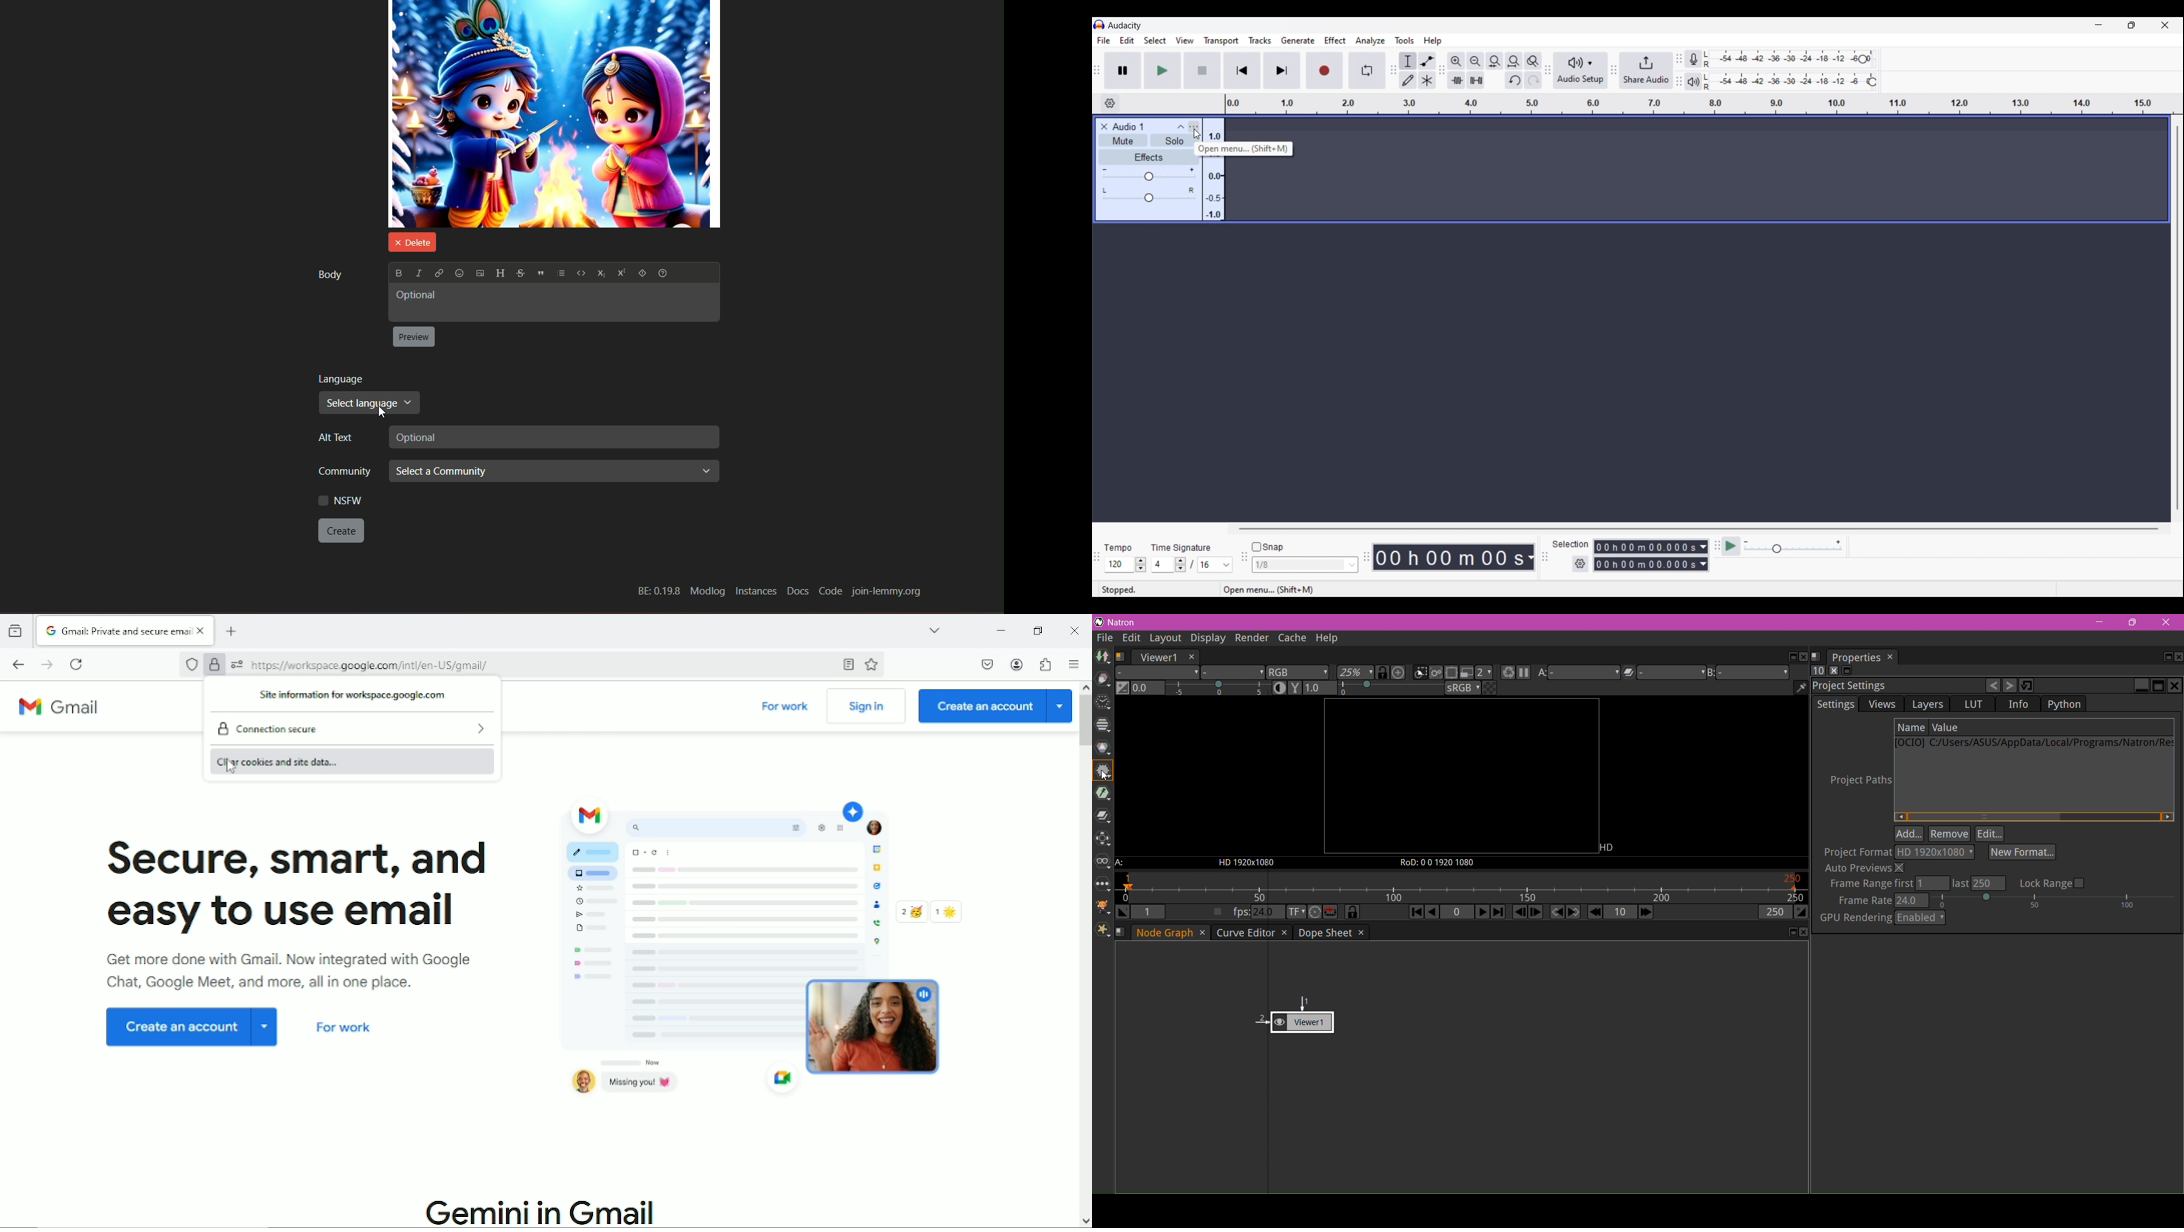 This screenshot has height=1232, width=2184. I want to click on Connection secure, so click(273, 729).